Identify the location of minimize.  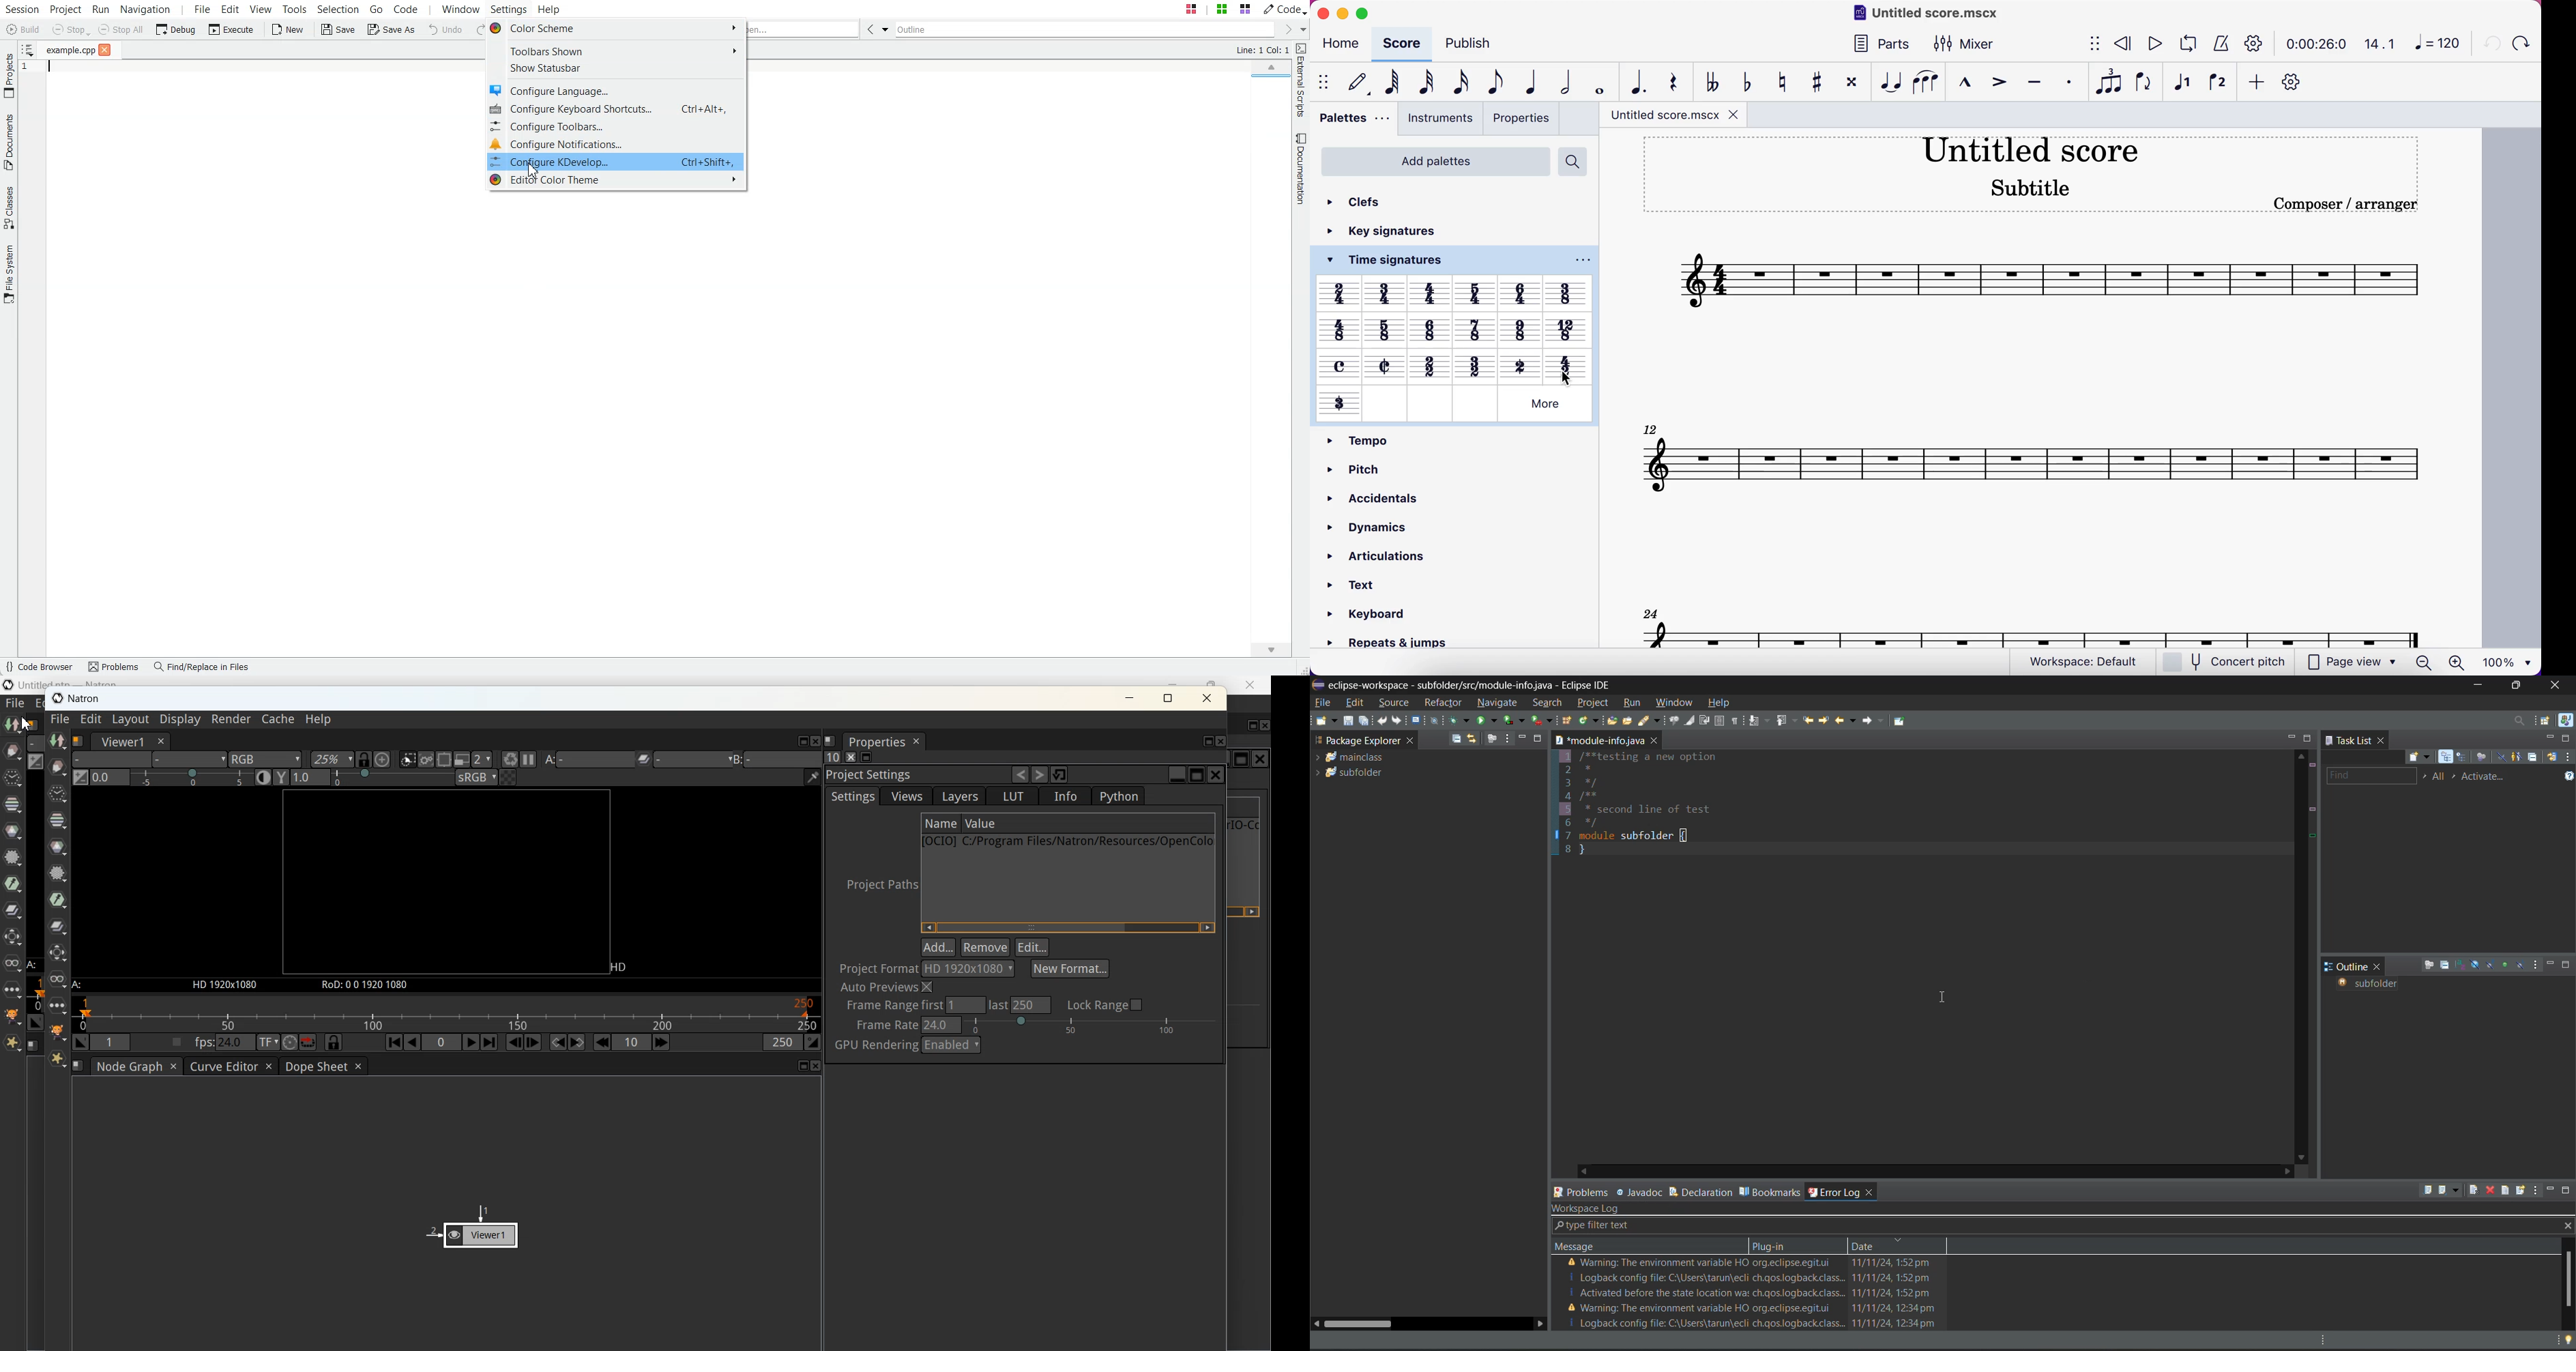
(2548, 739).